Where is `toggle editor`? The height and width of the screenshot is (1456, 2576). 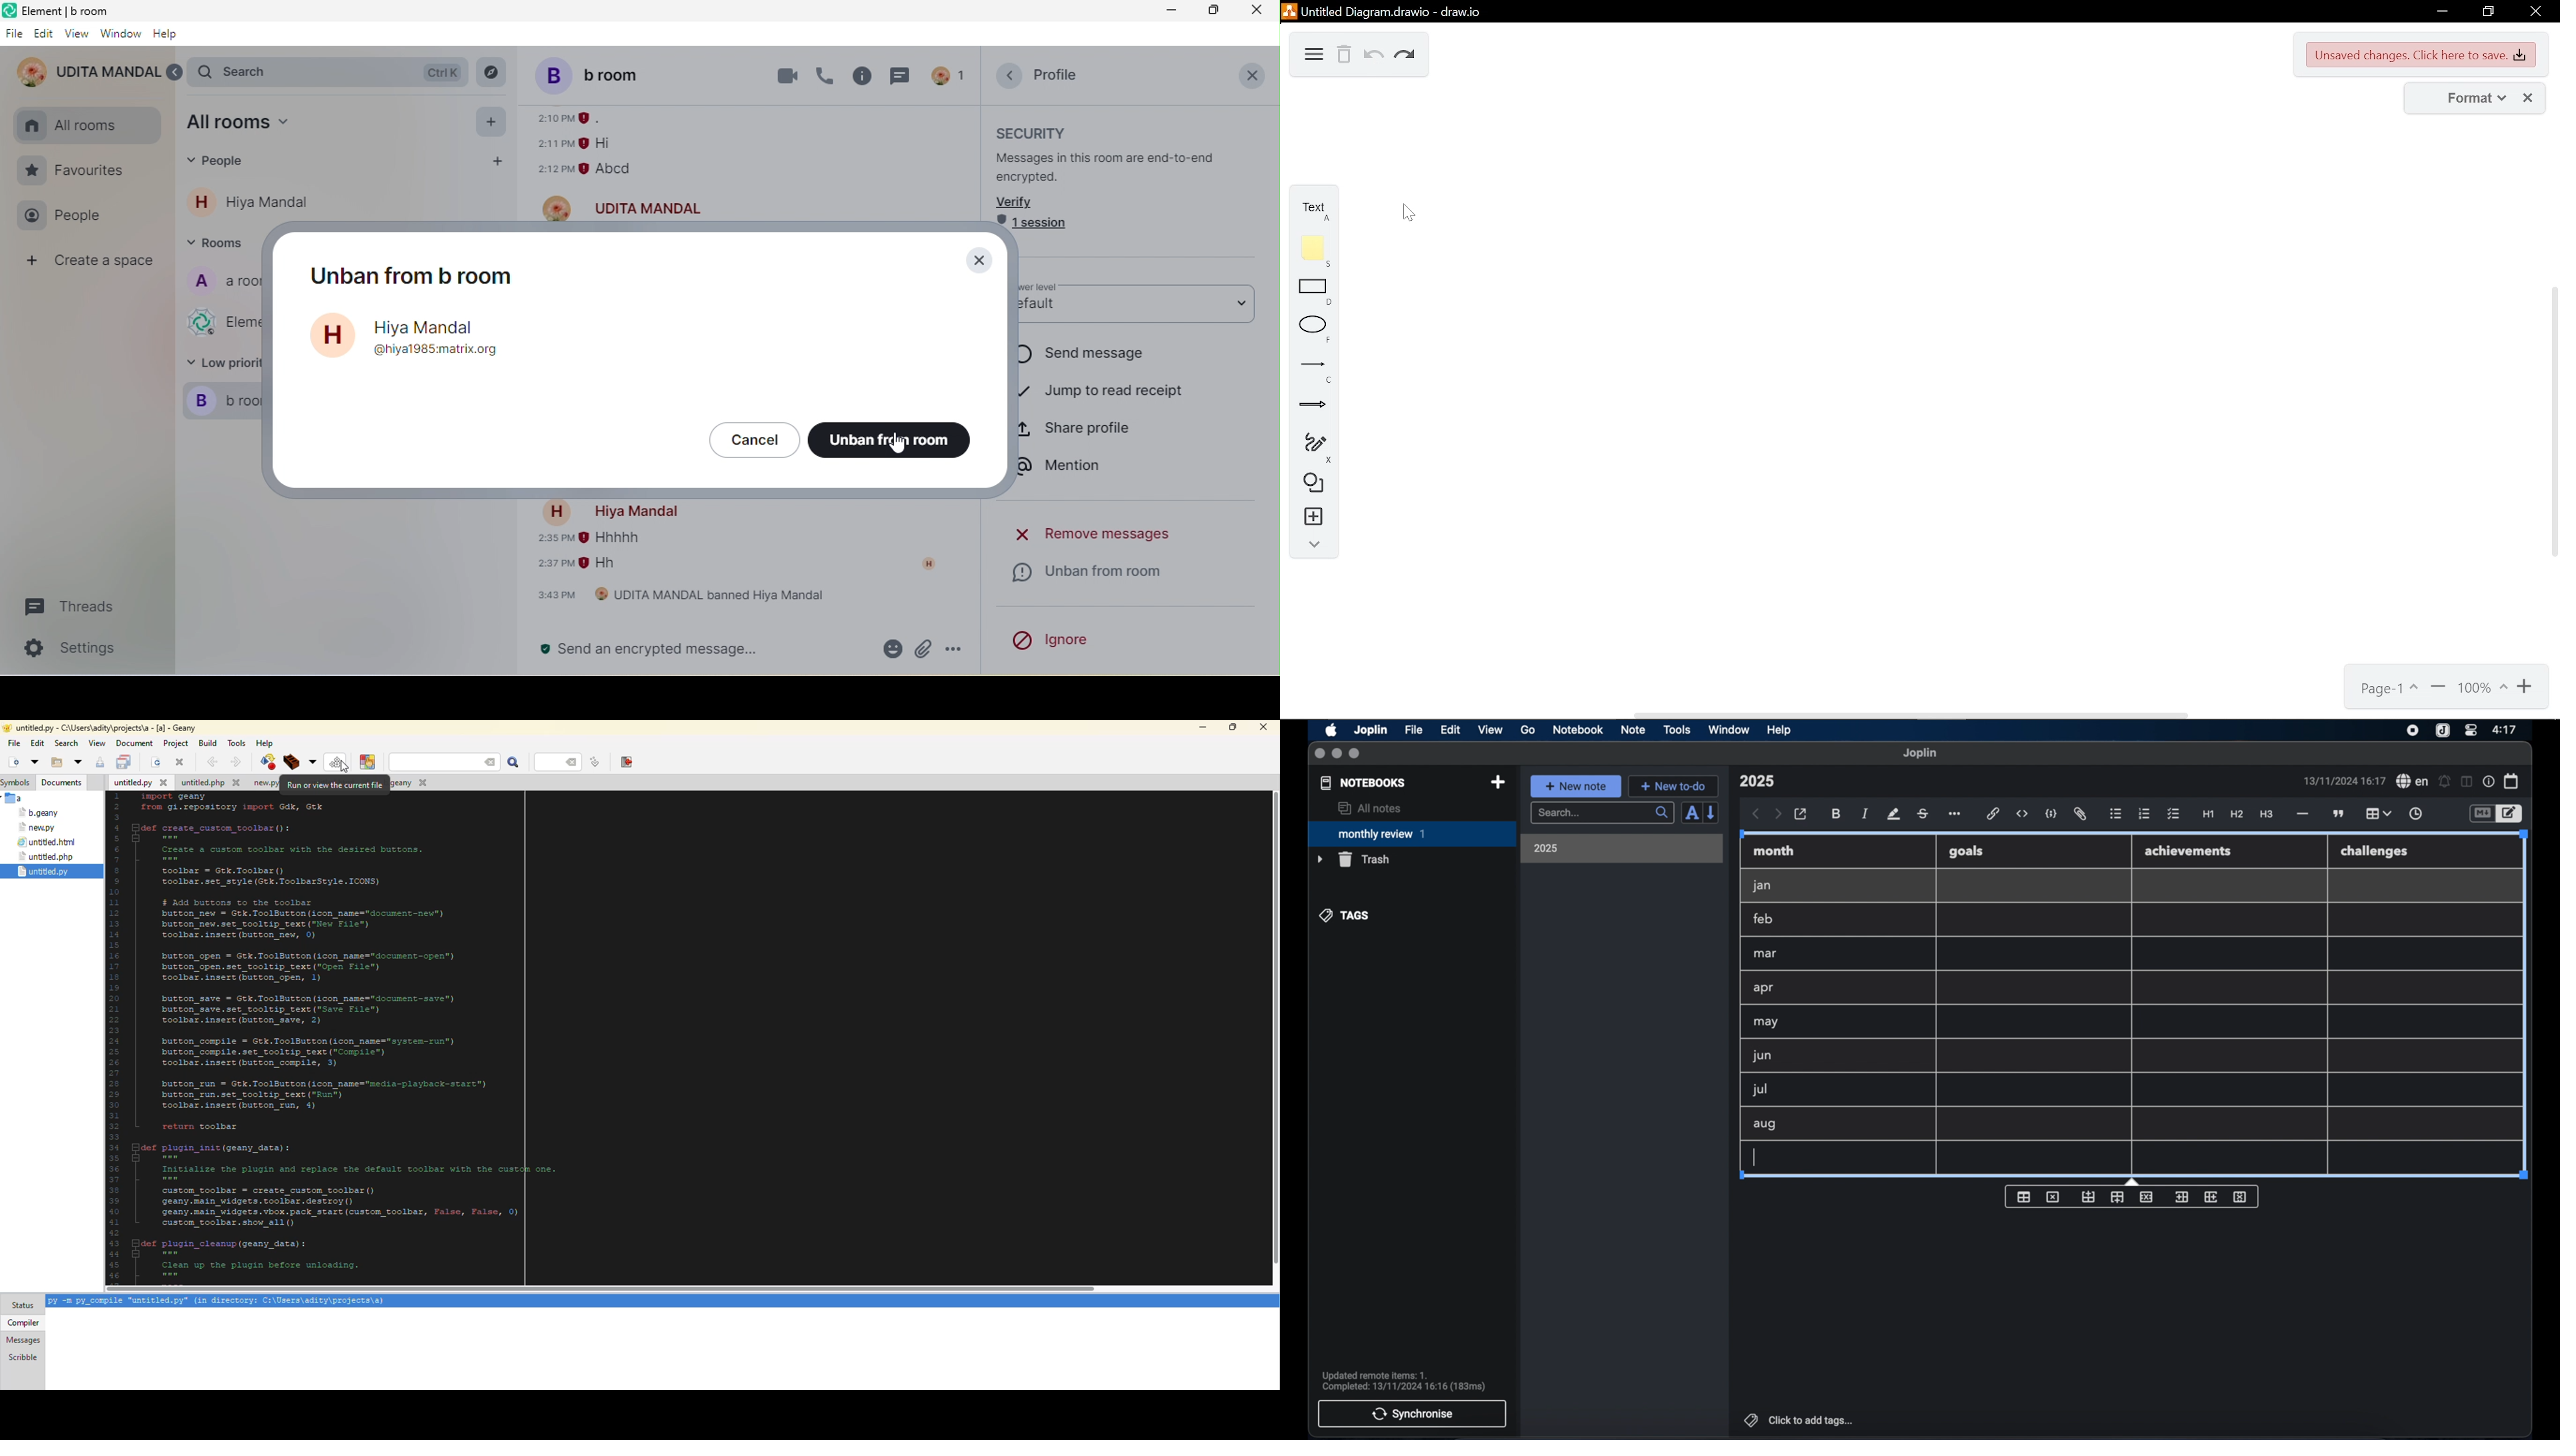 toggle editor is located at coordinates (2511, 814).